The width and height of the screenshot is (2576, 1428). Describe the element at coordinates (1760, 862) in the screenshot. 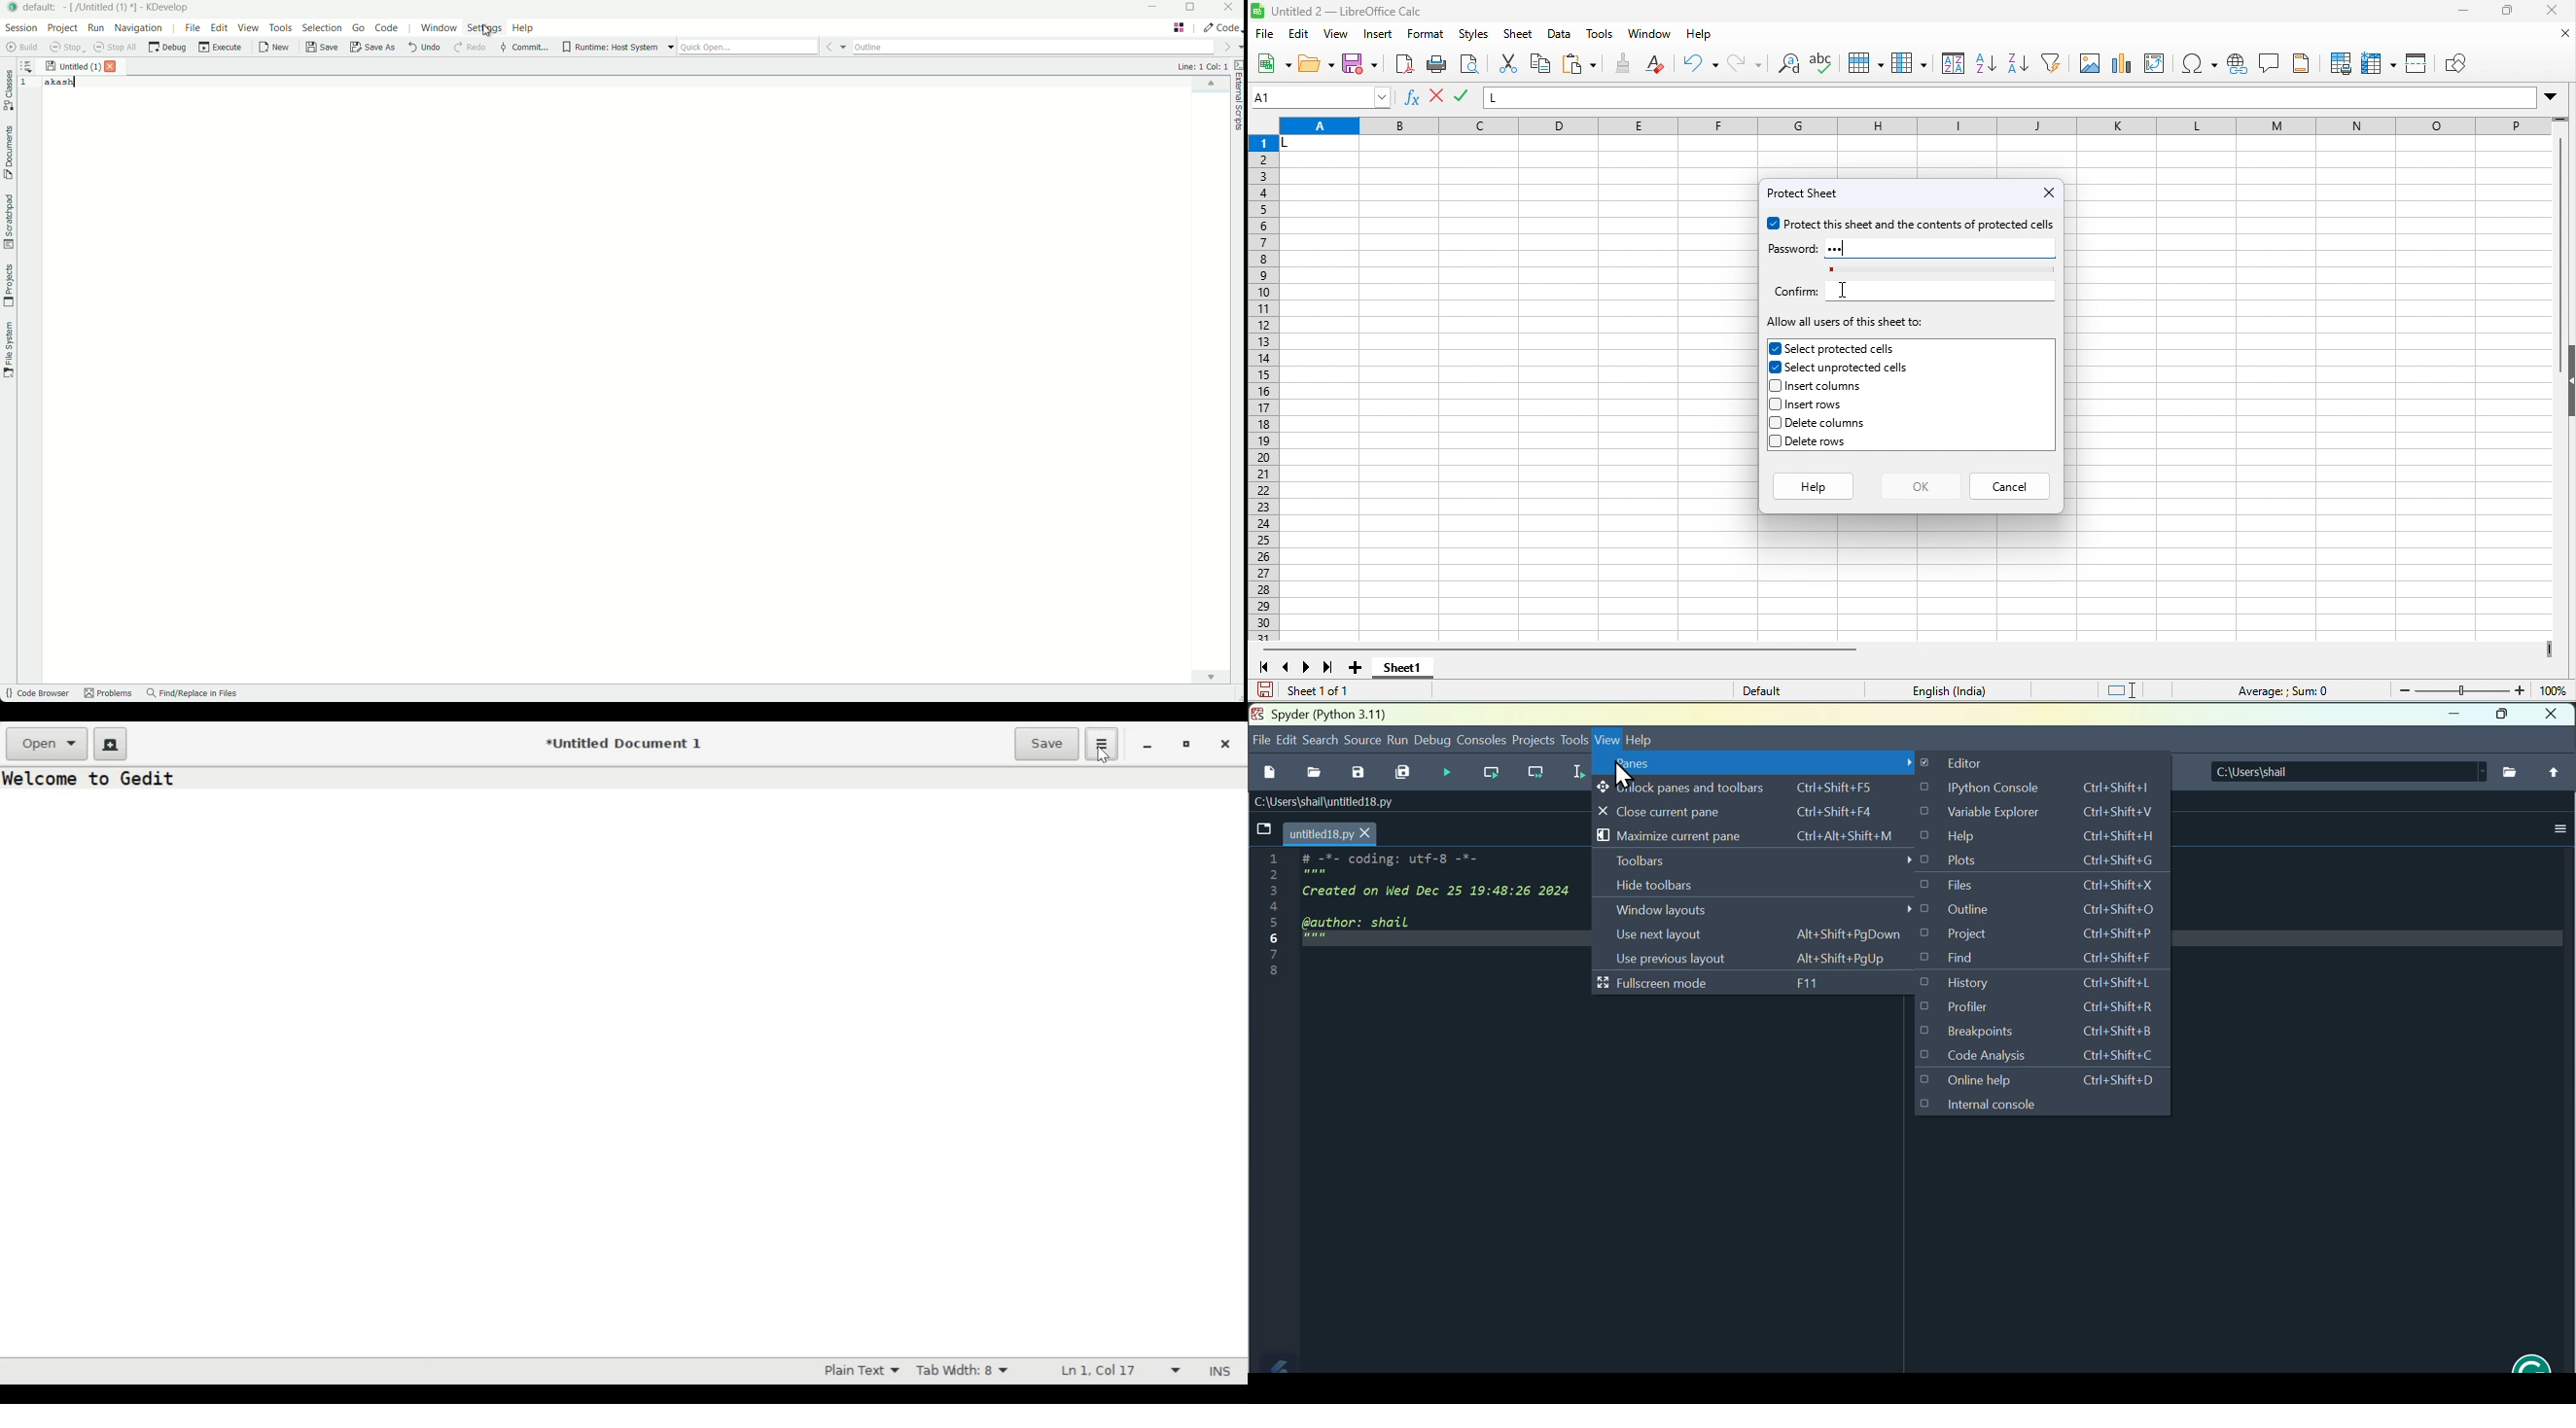

I see `Toolbars` at that location.